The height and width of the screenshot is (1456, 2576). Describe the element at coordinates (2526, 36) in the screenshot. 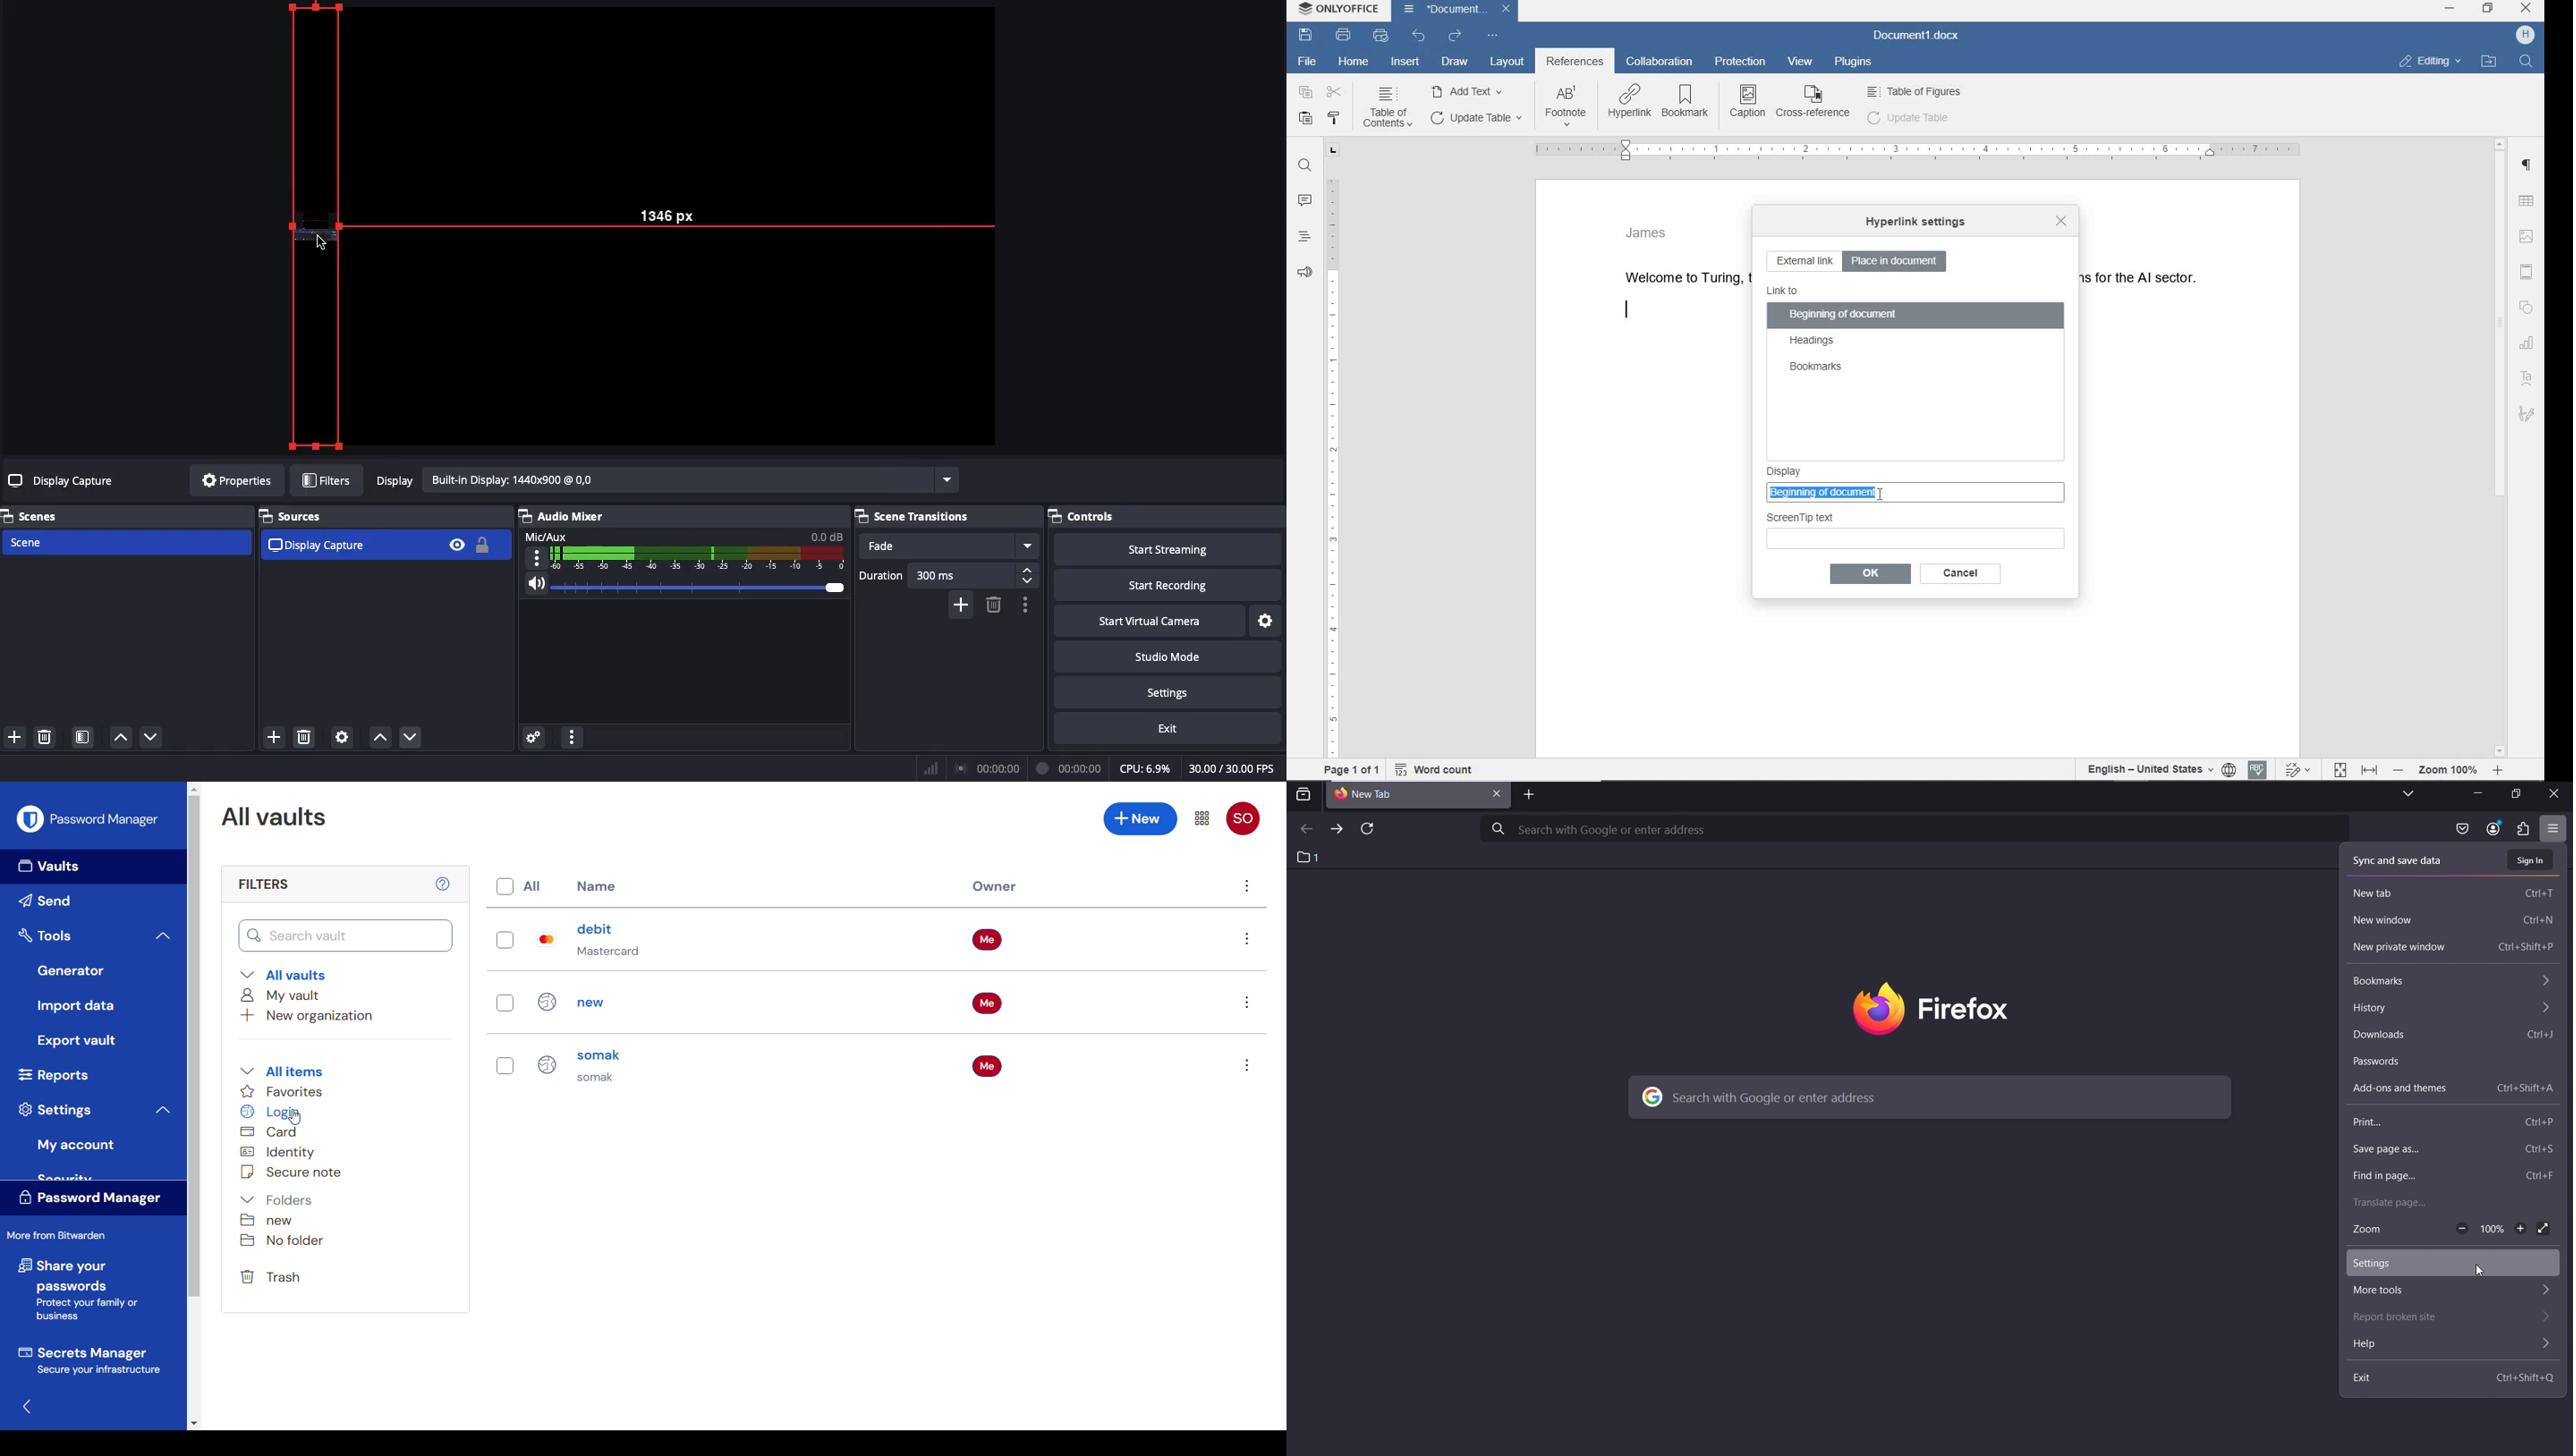

I see `username` at that location.